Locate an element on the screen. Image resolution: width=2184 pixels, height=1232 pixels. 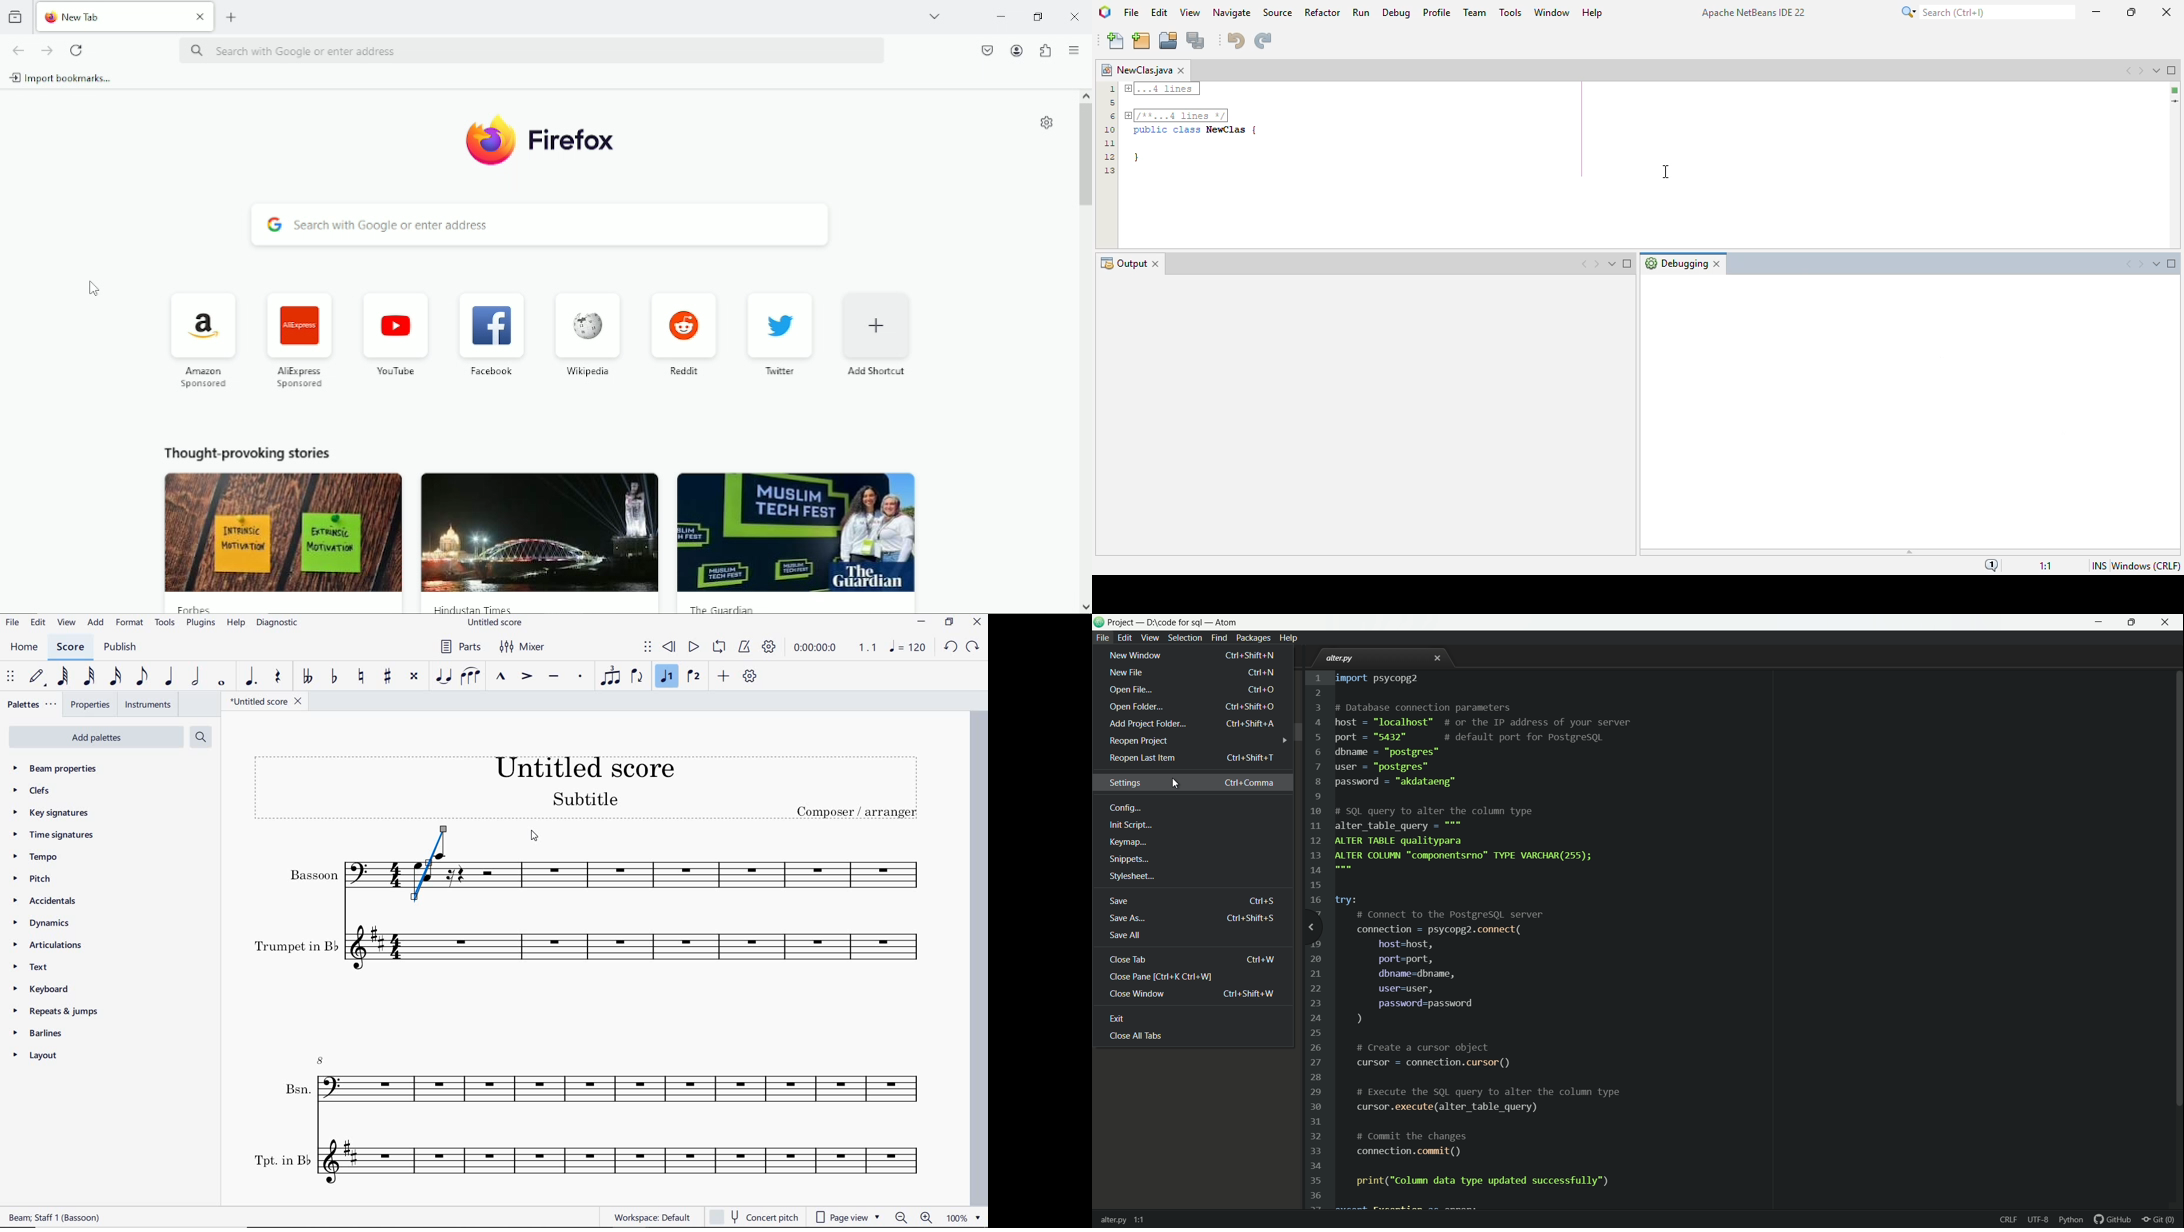
import bookmarks is located at coordinates (68, 78).